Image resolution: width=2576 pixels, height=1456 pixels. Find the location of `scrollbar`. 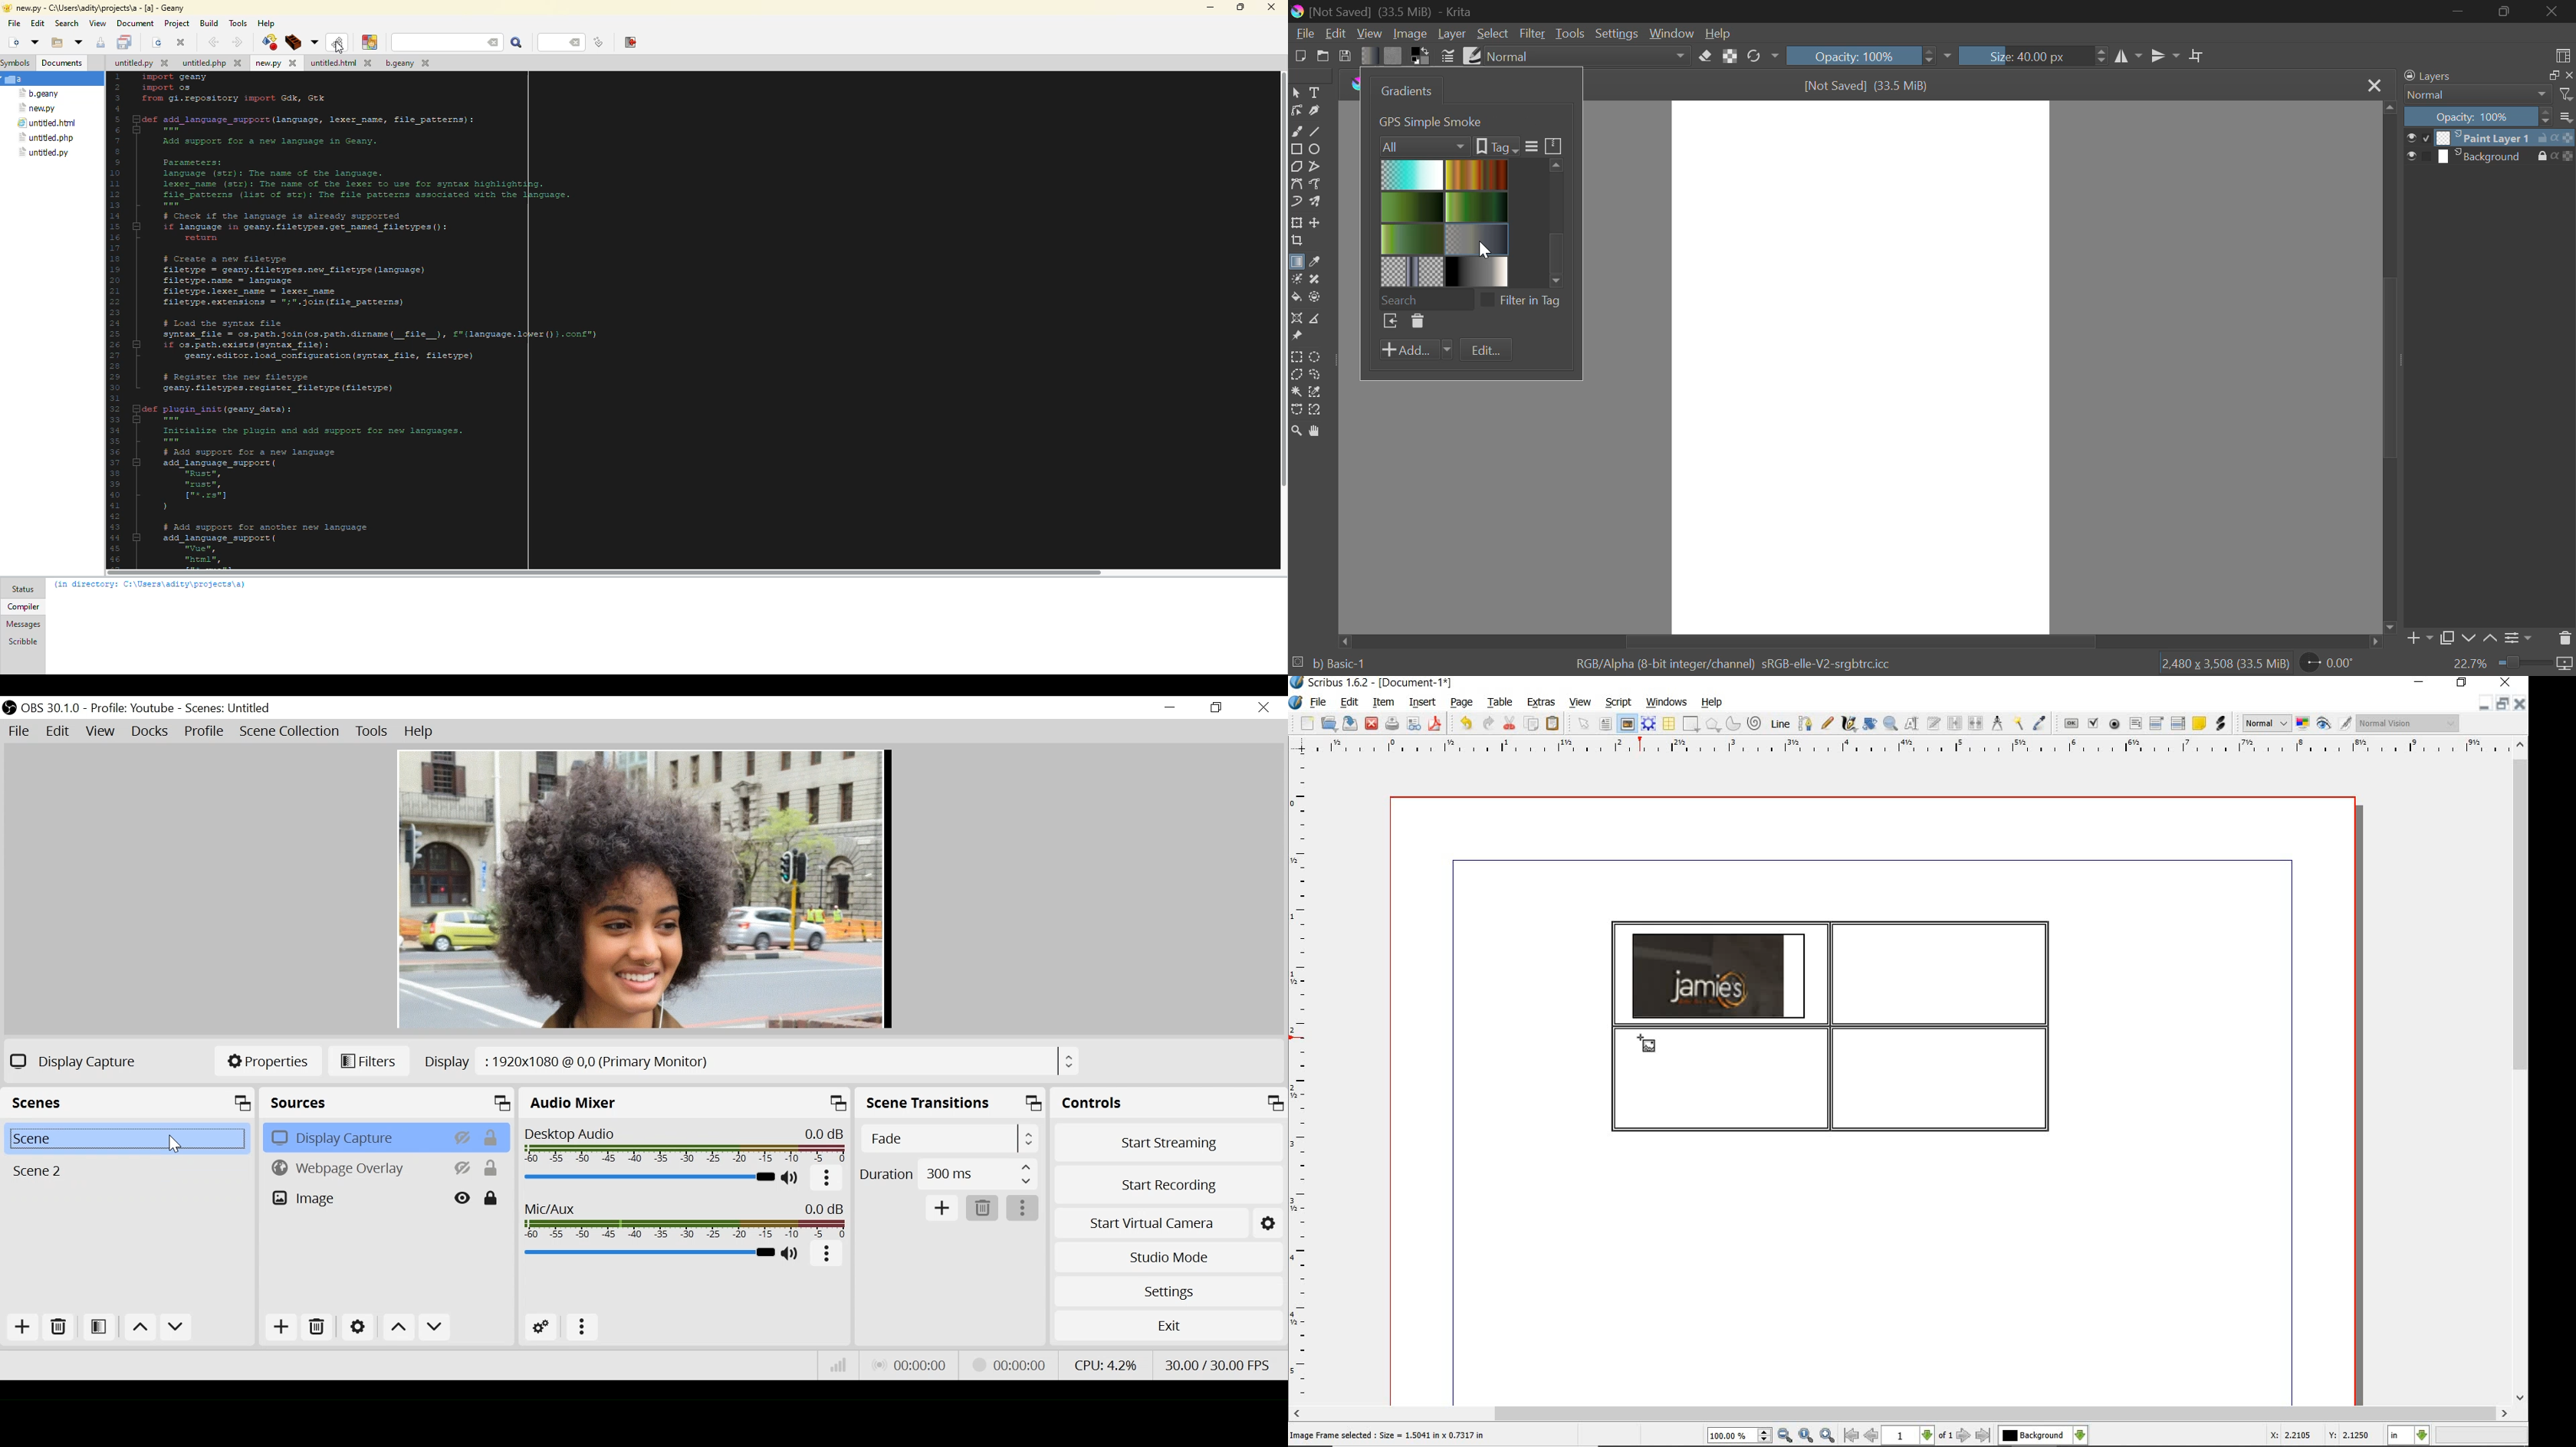

scrollbar is located at coordinates (1900, 1414).